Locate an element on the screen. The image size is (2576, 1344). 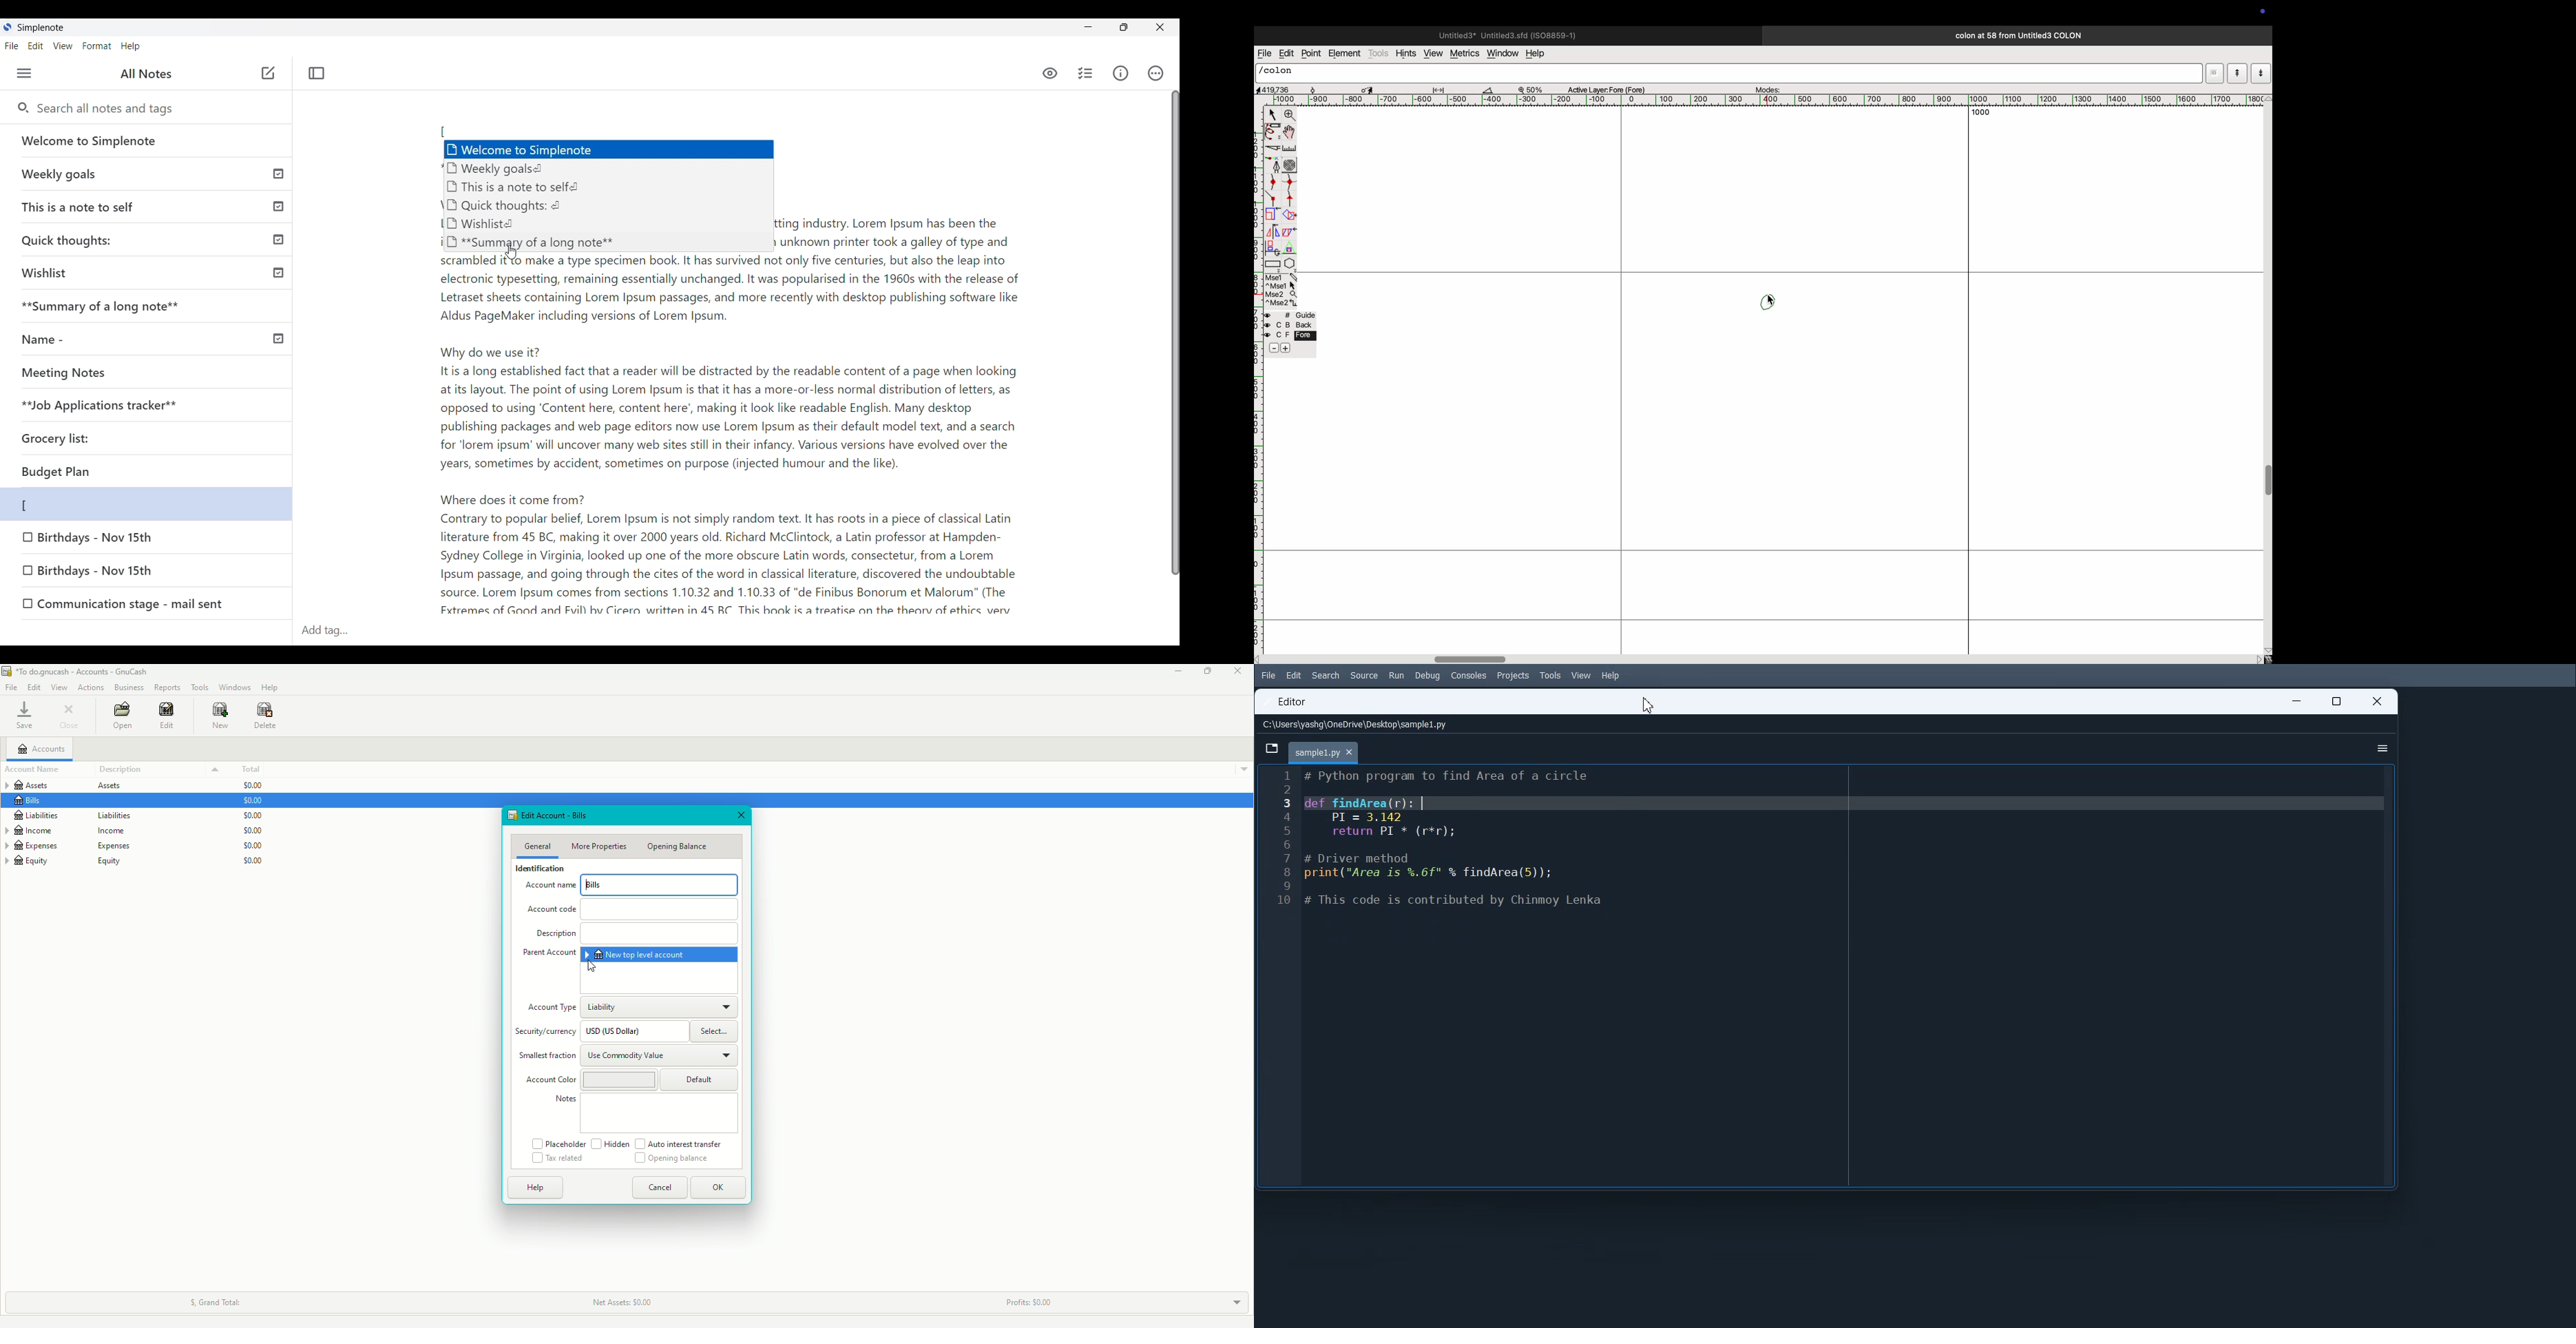
$0 is located at coordinates (259, 829).